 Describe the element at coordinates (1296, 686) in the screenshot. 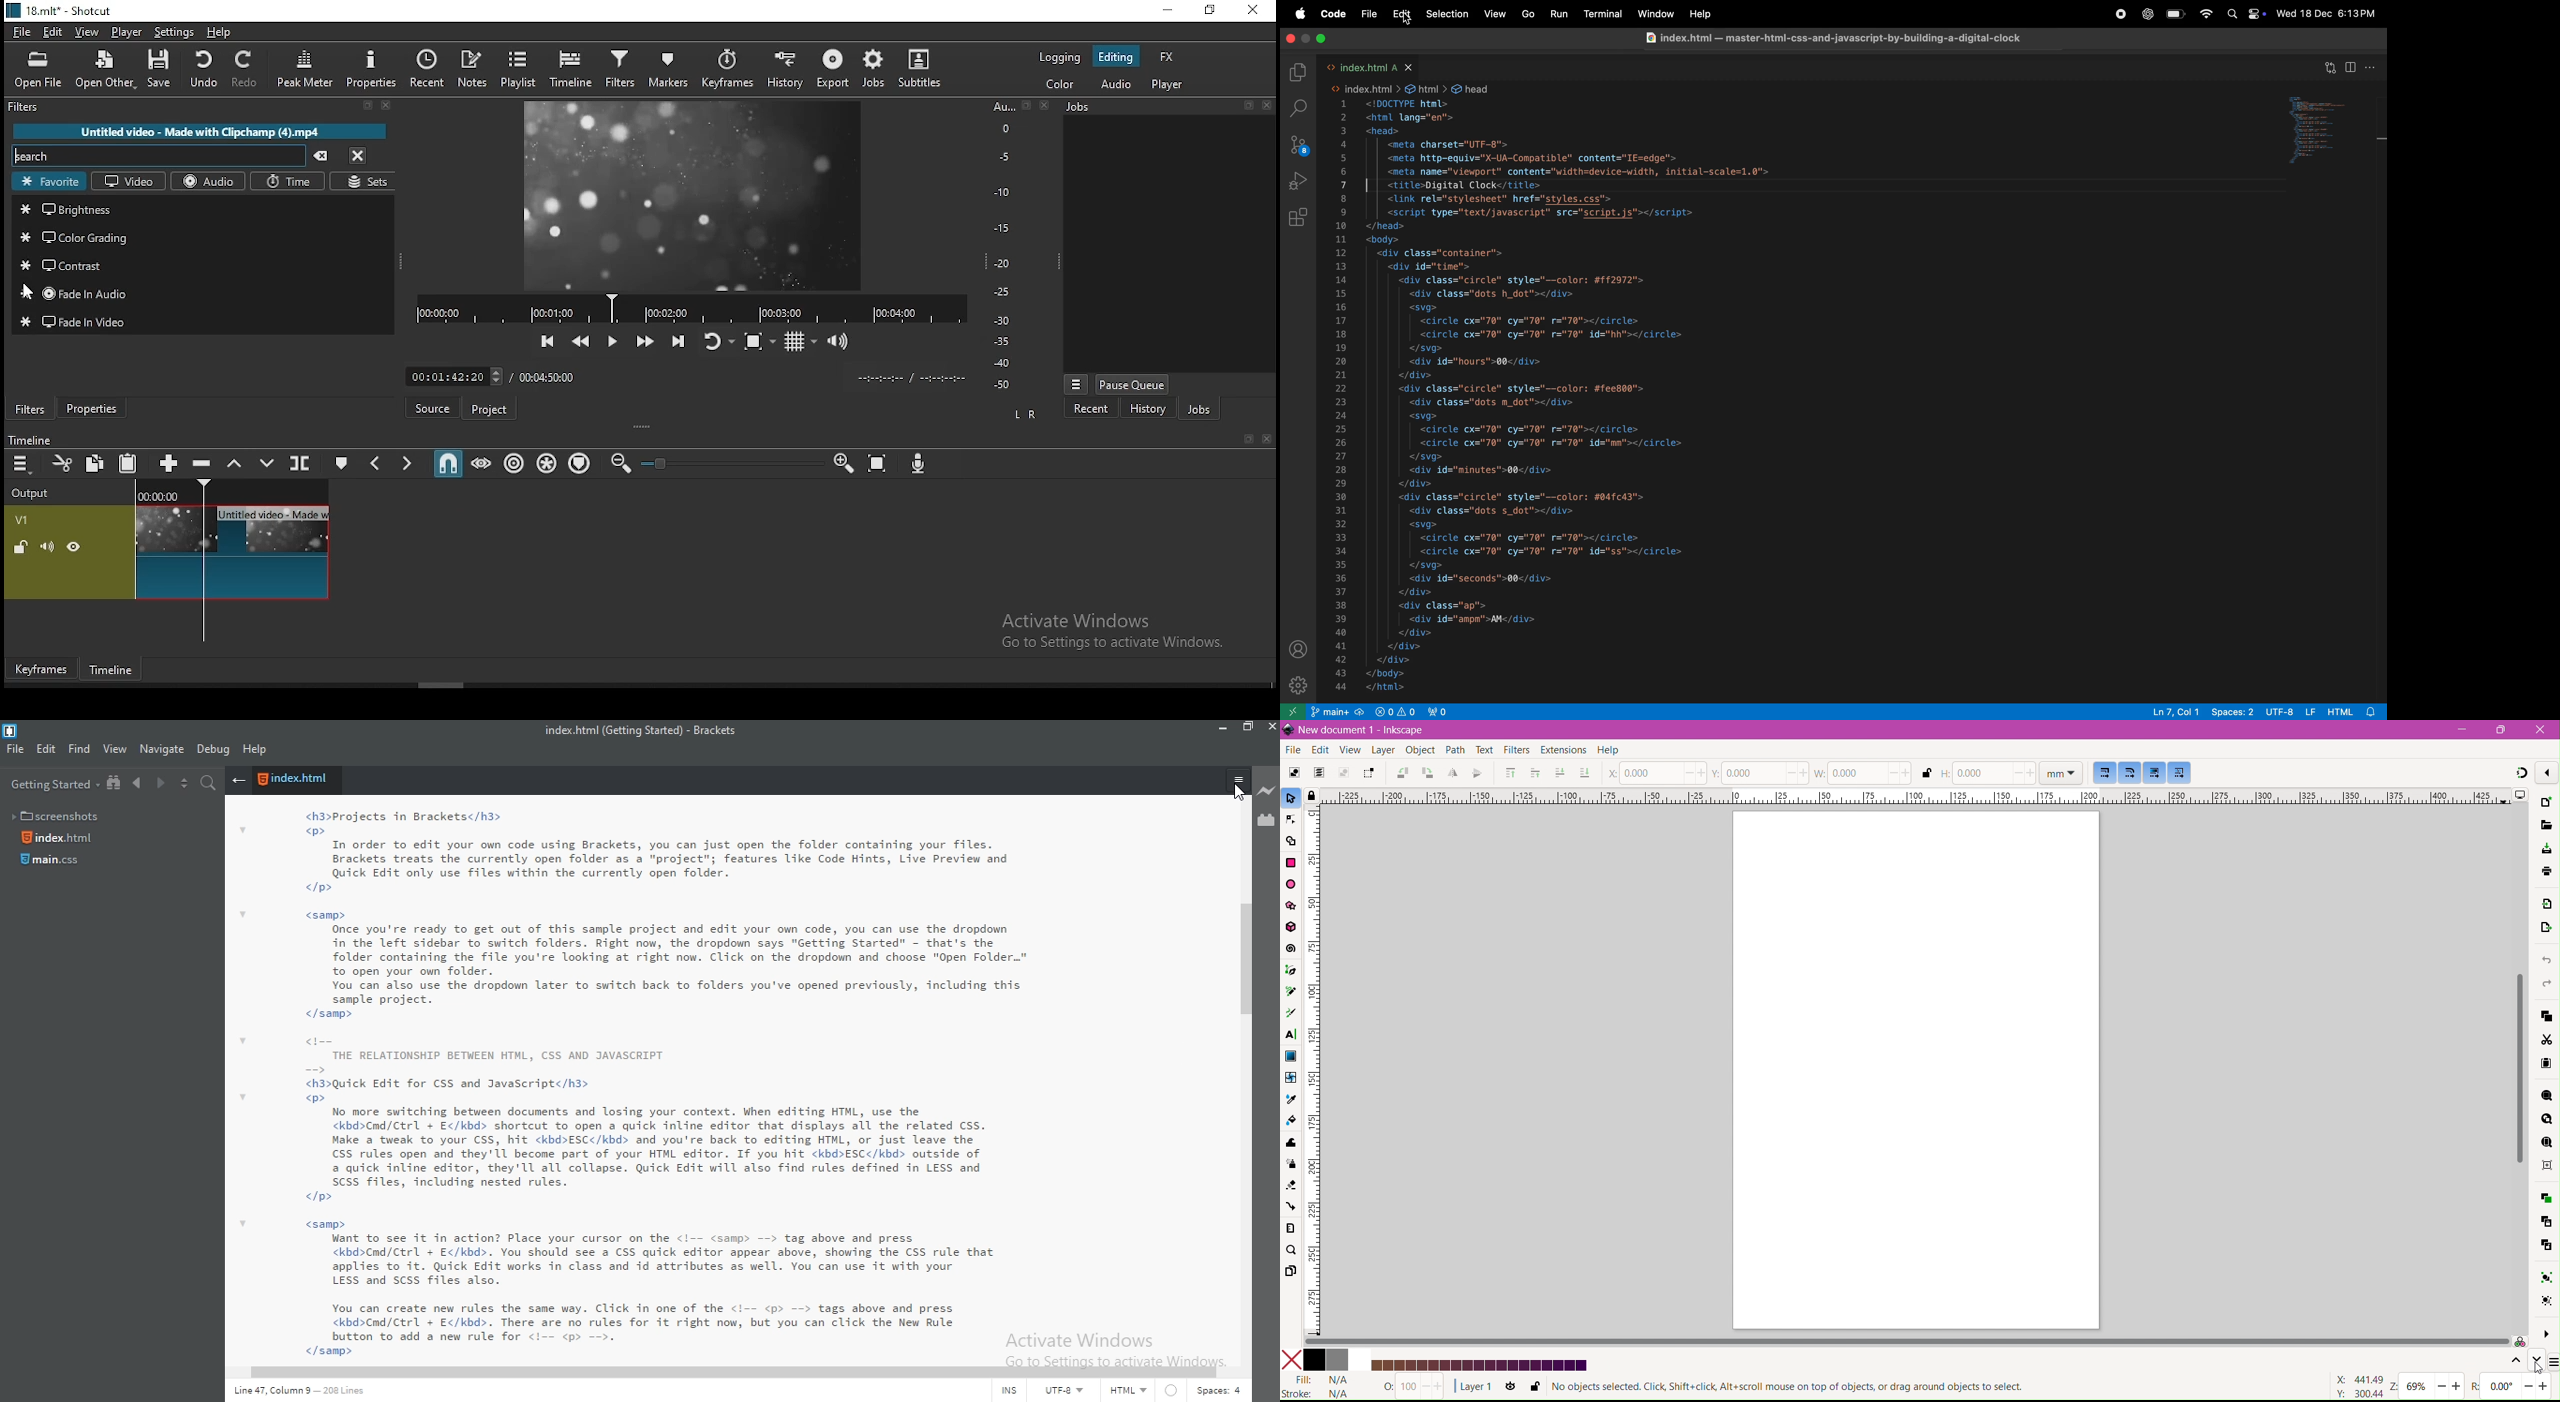

I see `settings` at that location.